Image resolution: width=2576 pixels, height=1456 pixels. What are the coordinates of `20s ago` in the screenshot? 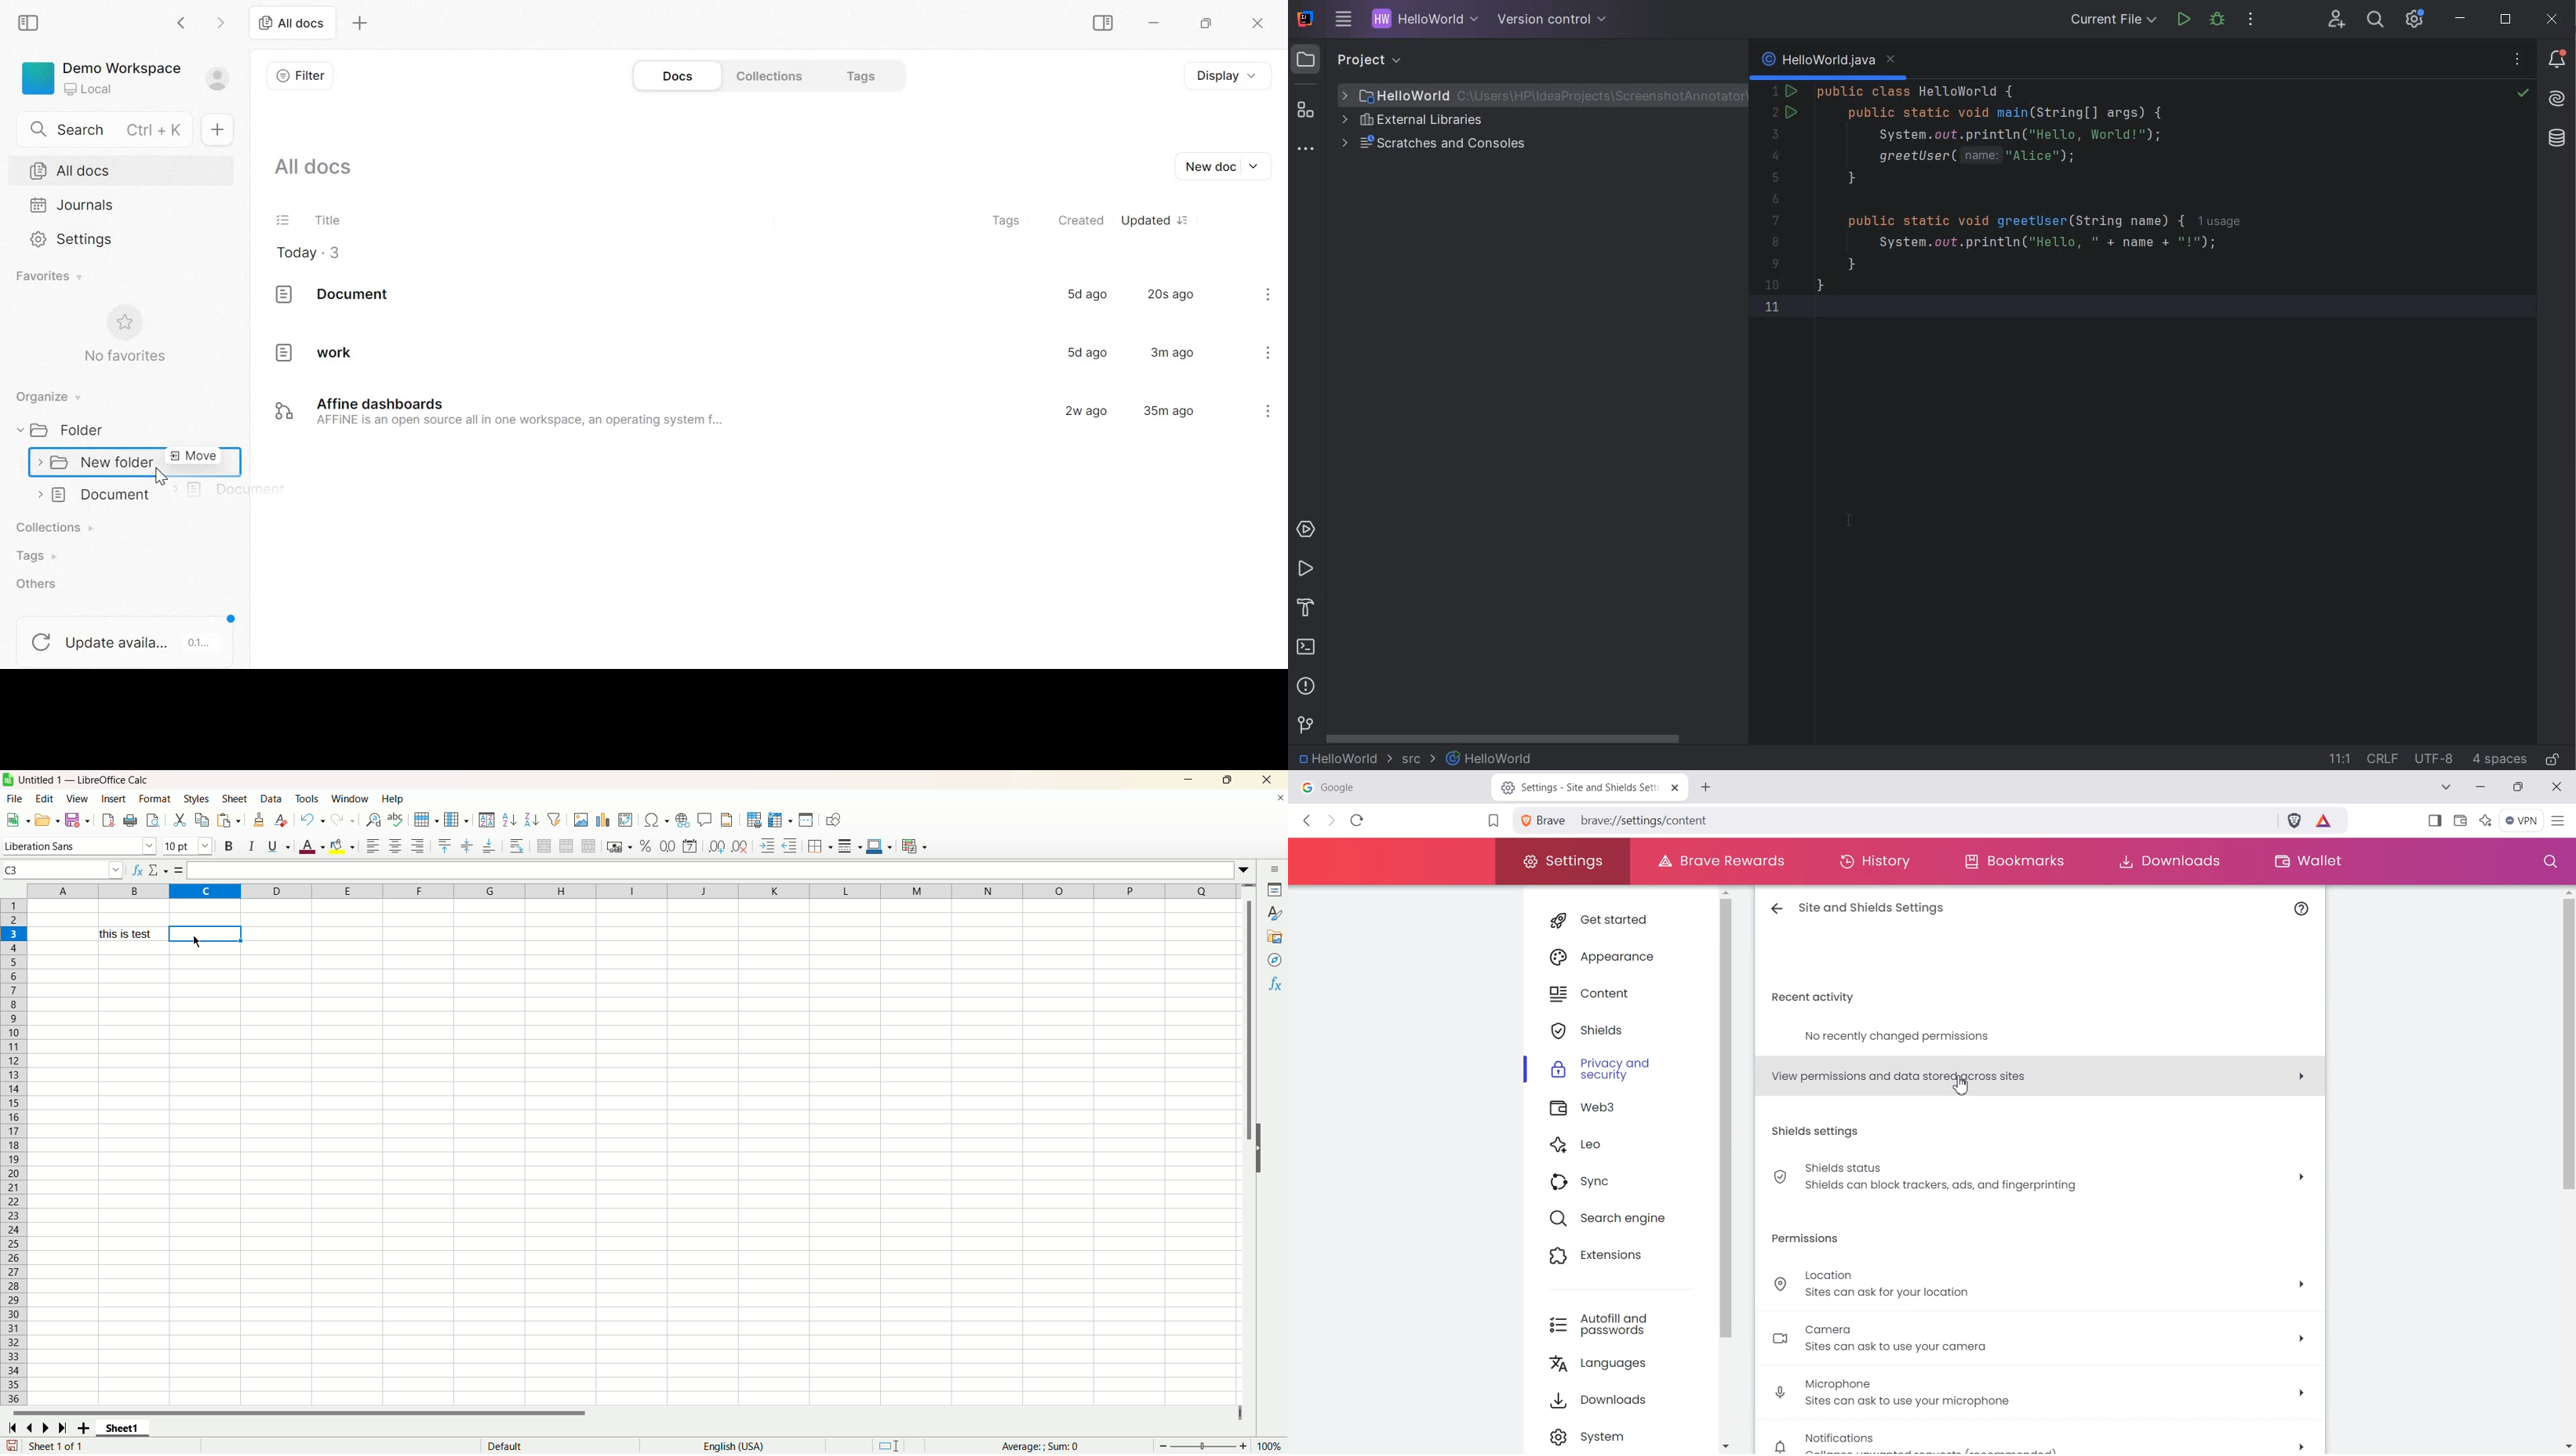 It's located at (1171, 294).